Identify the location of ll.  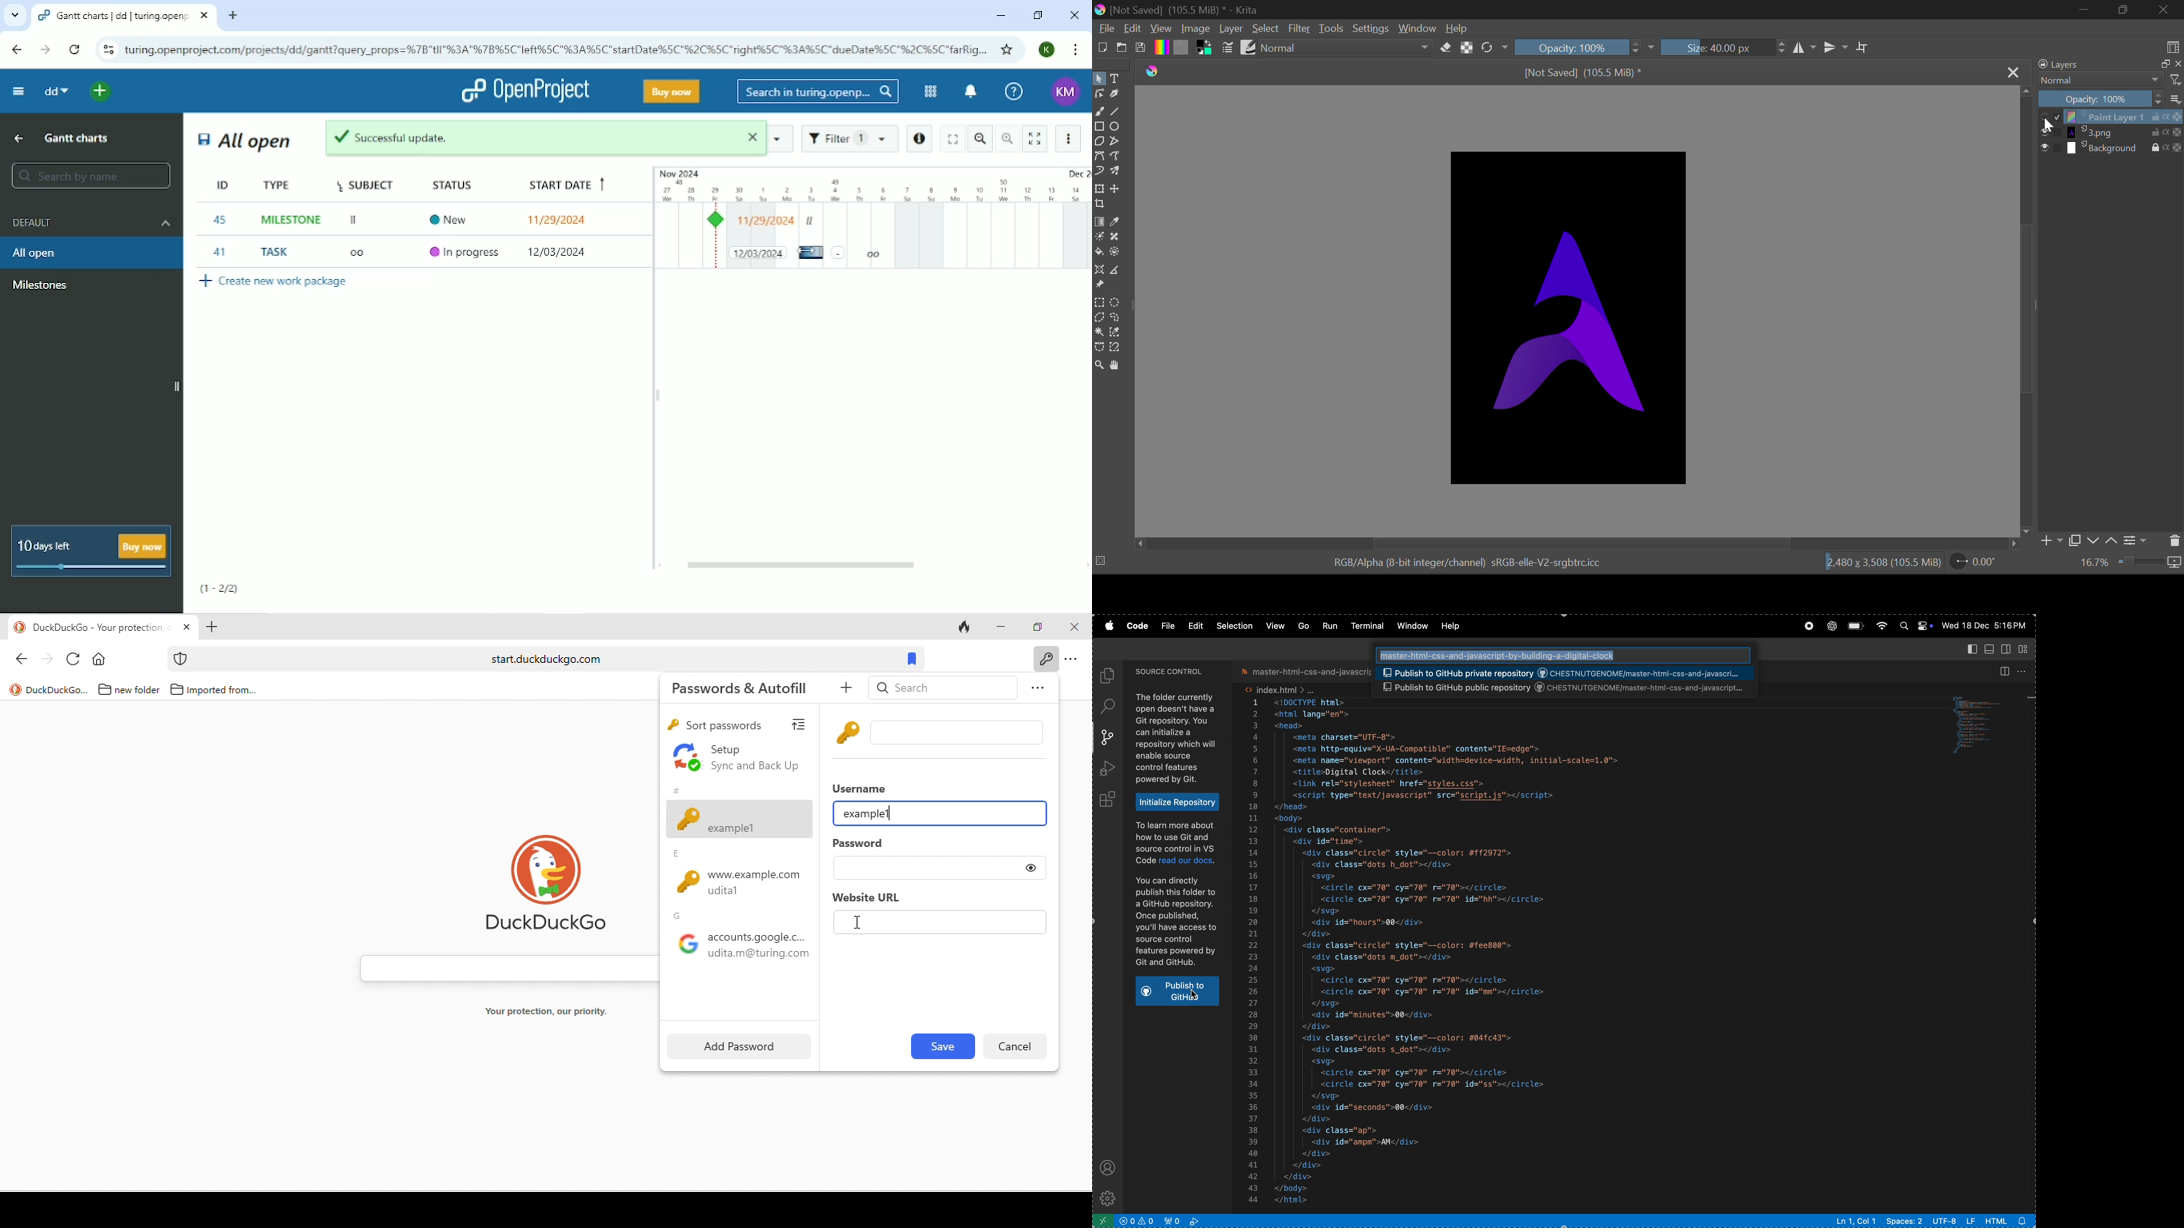
(810, 221).